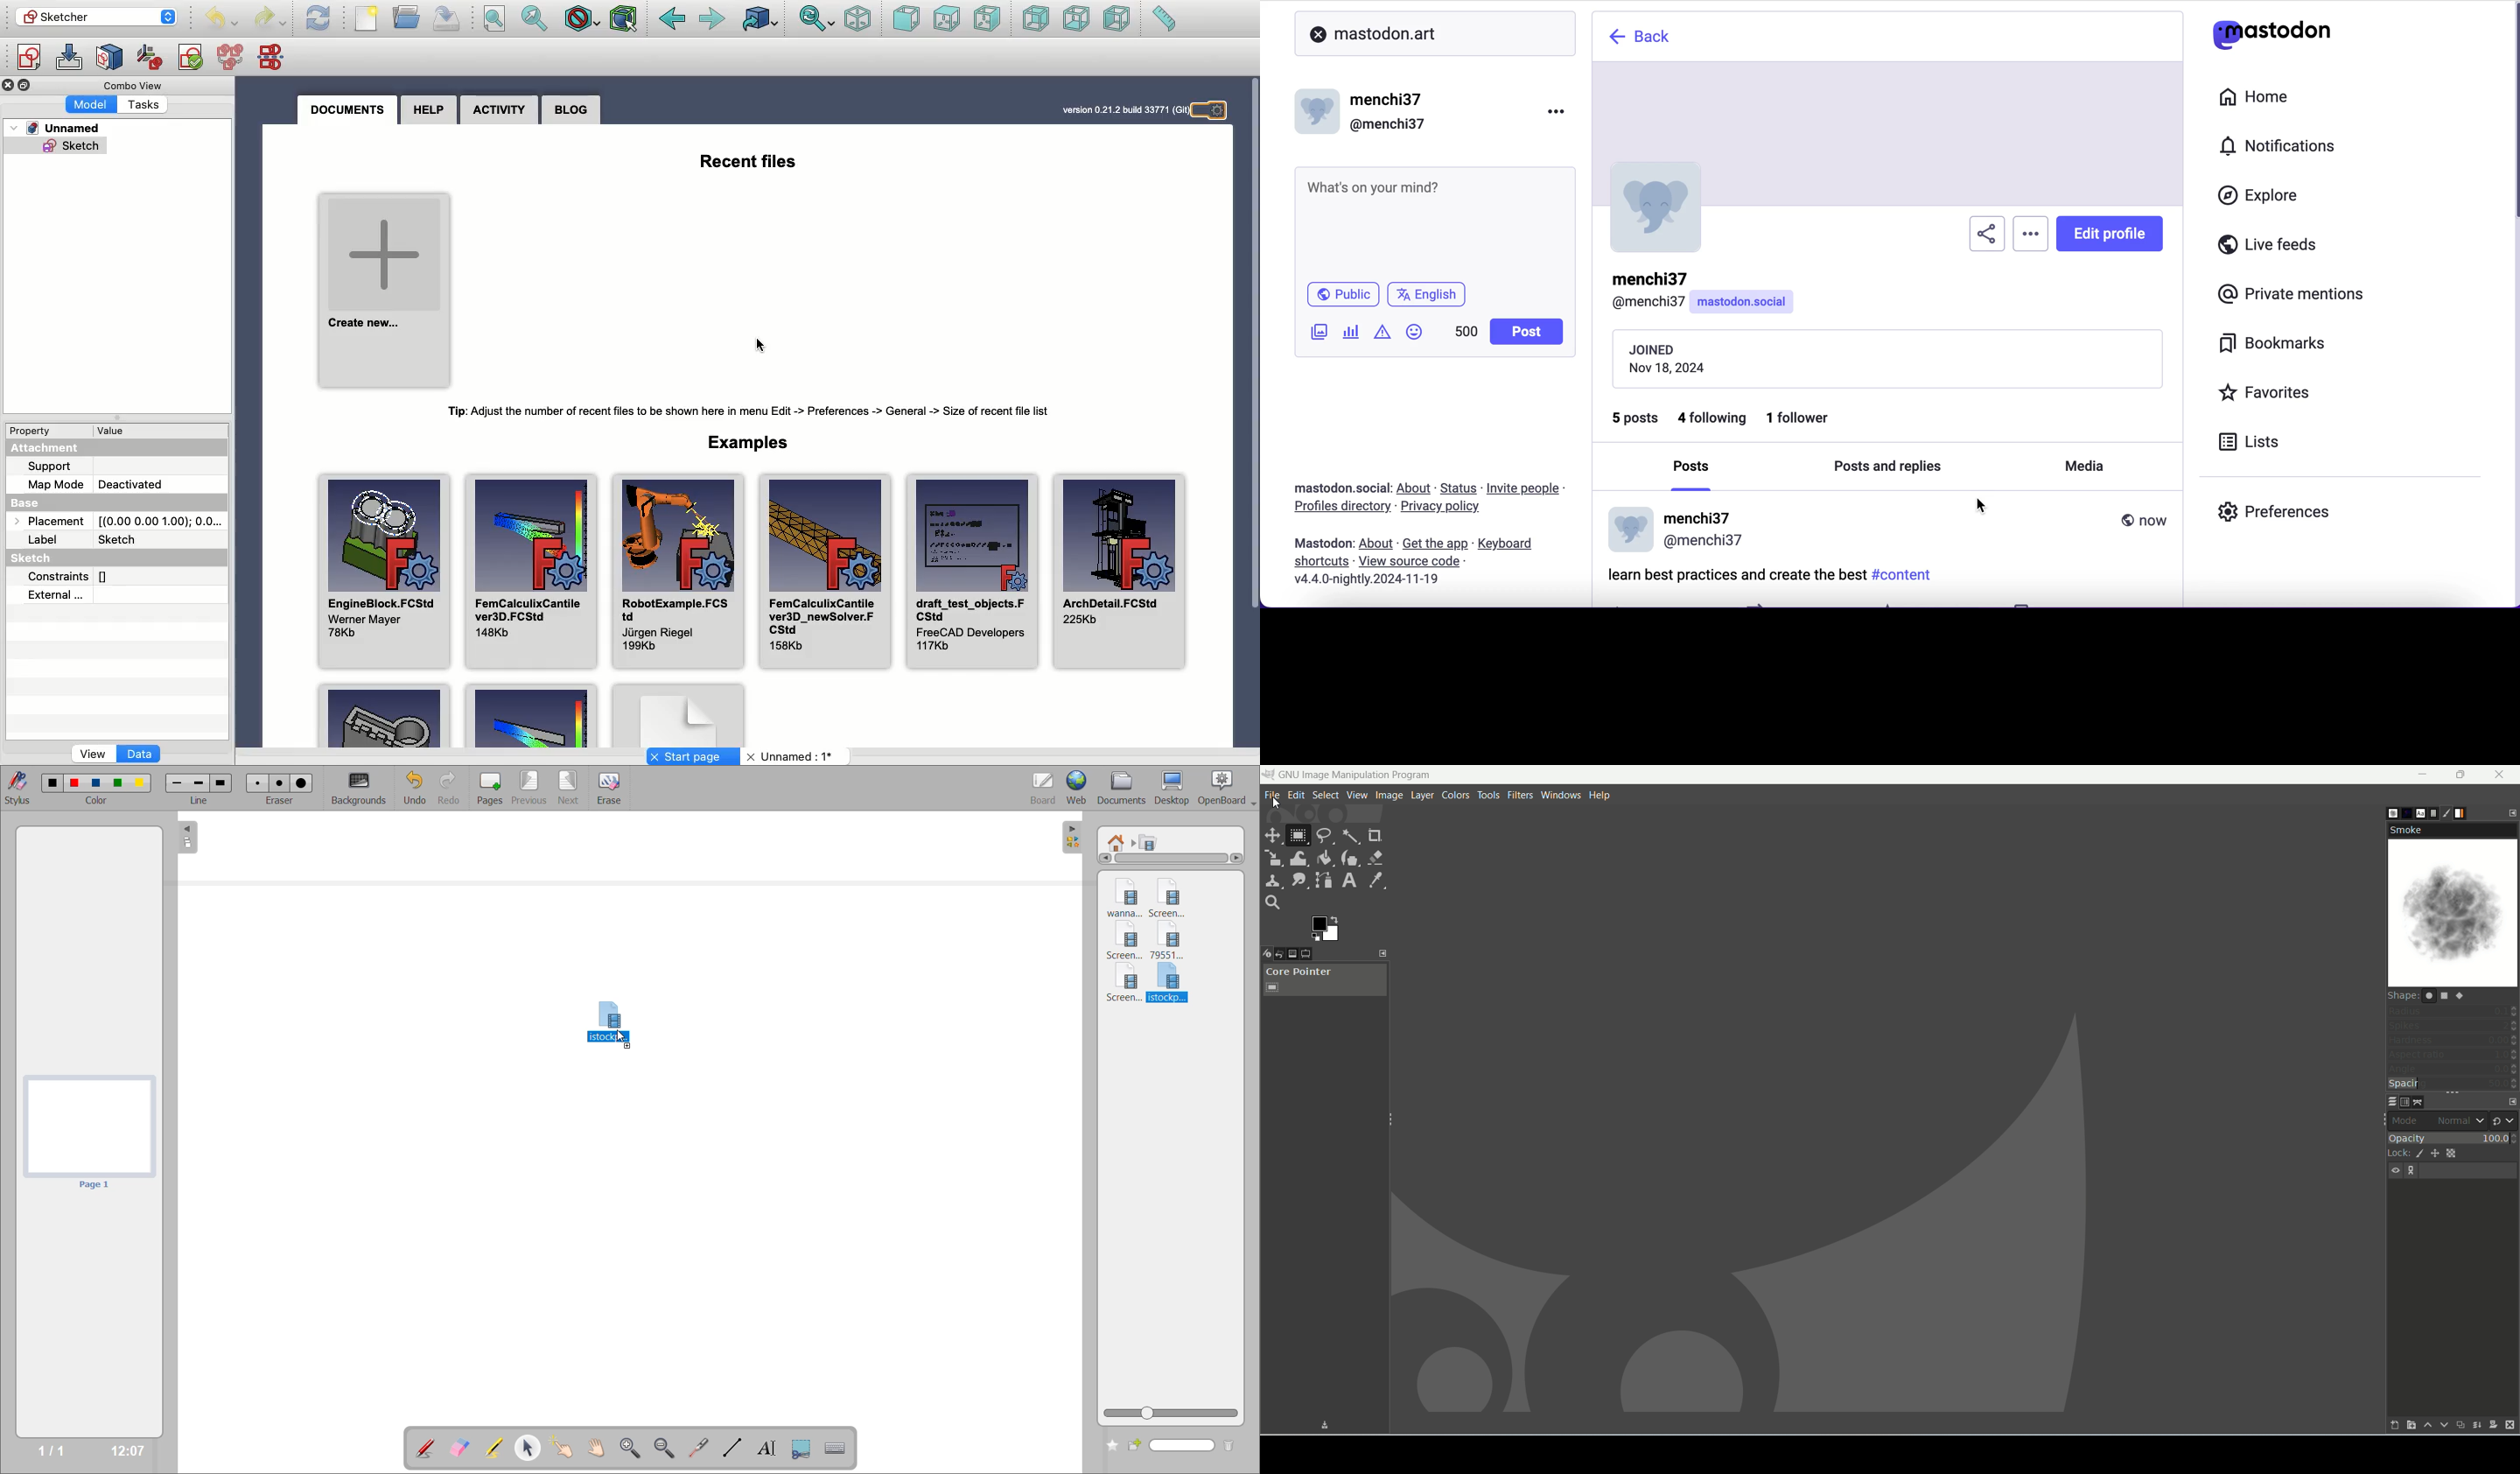 The image size is (2520, 1484). I want to click on post, so click(1525, 332).